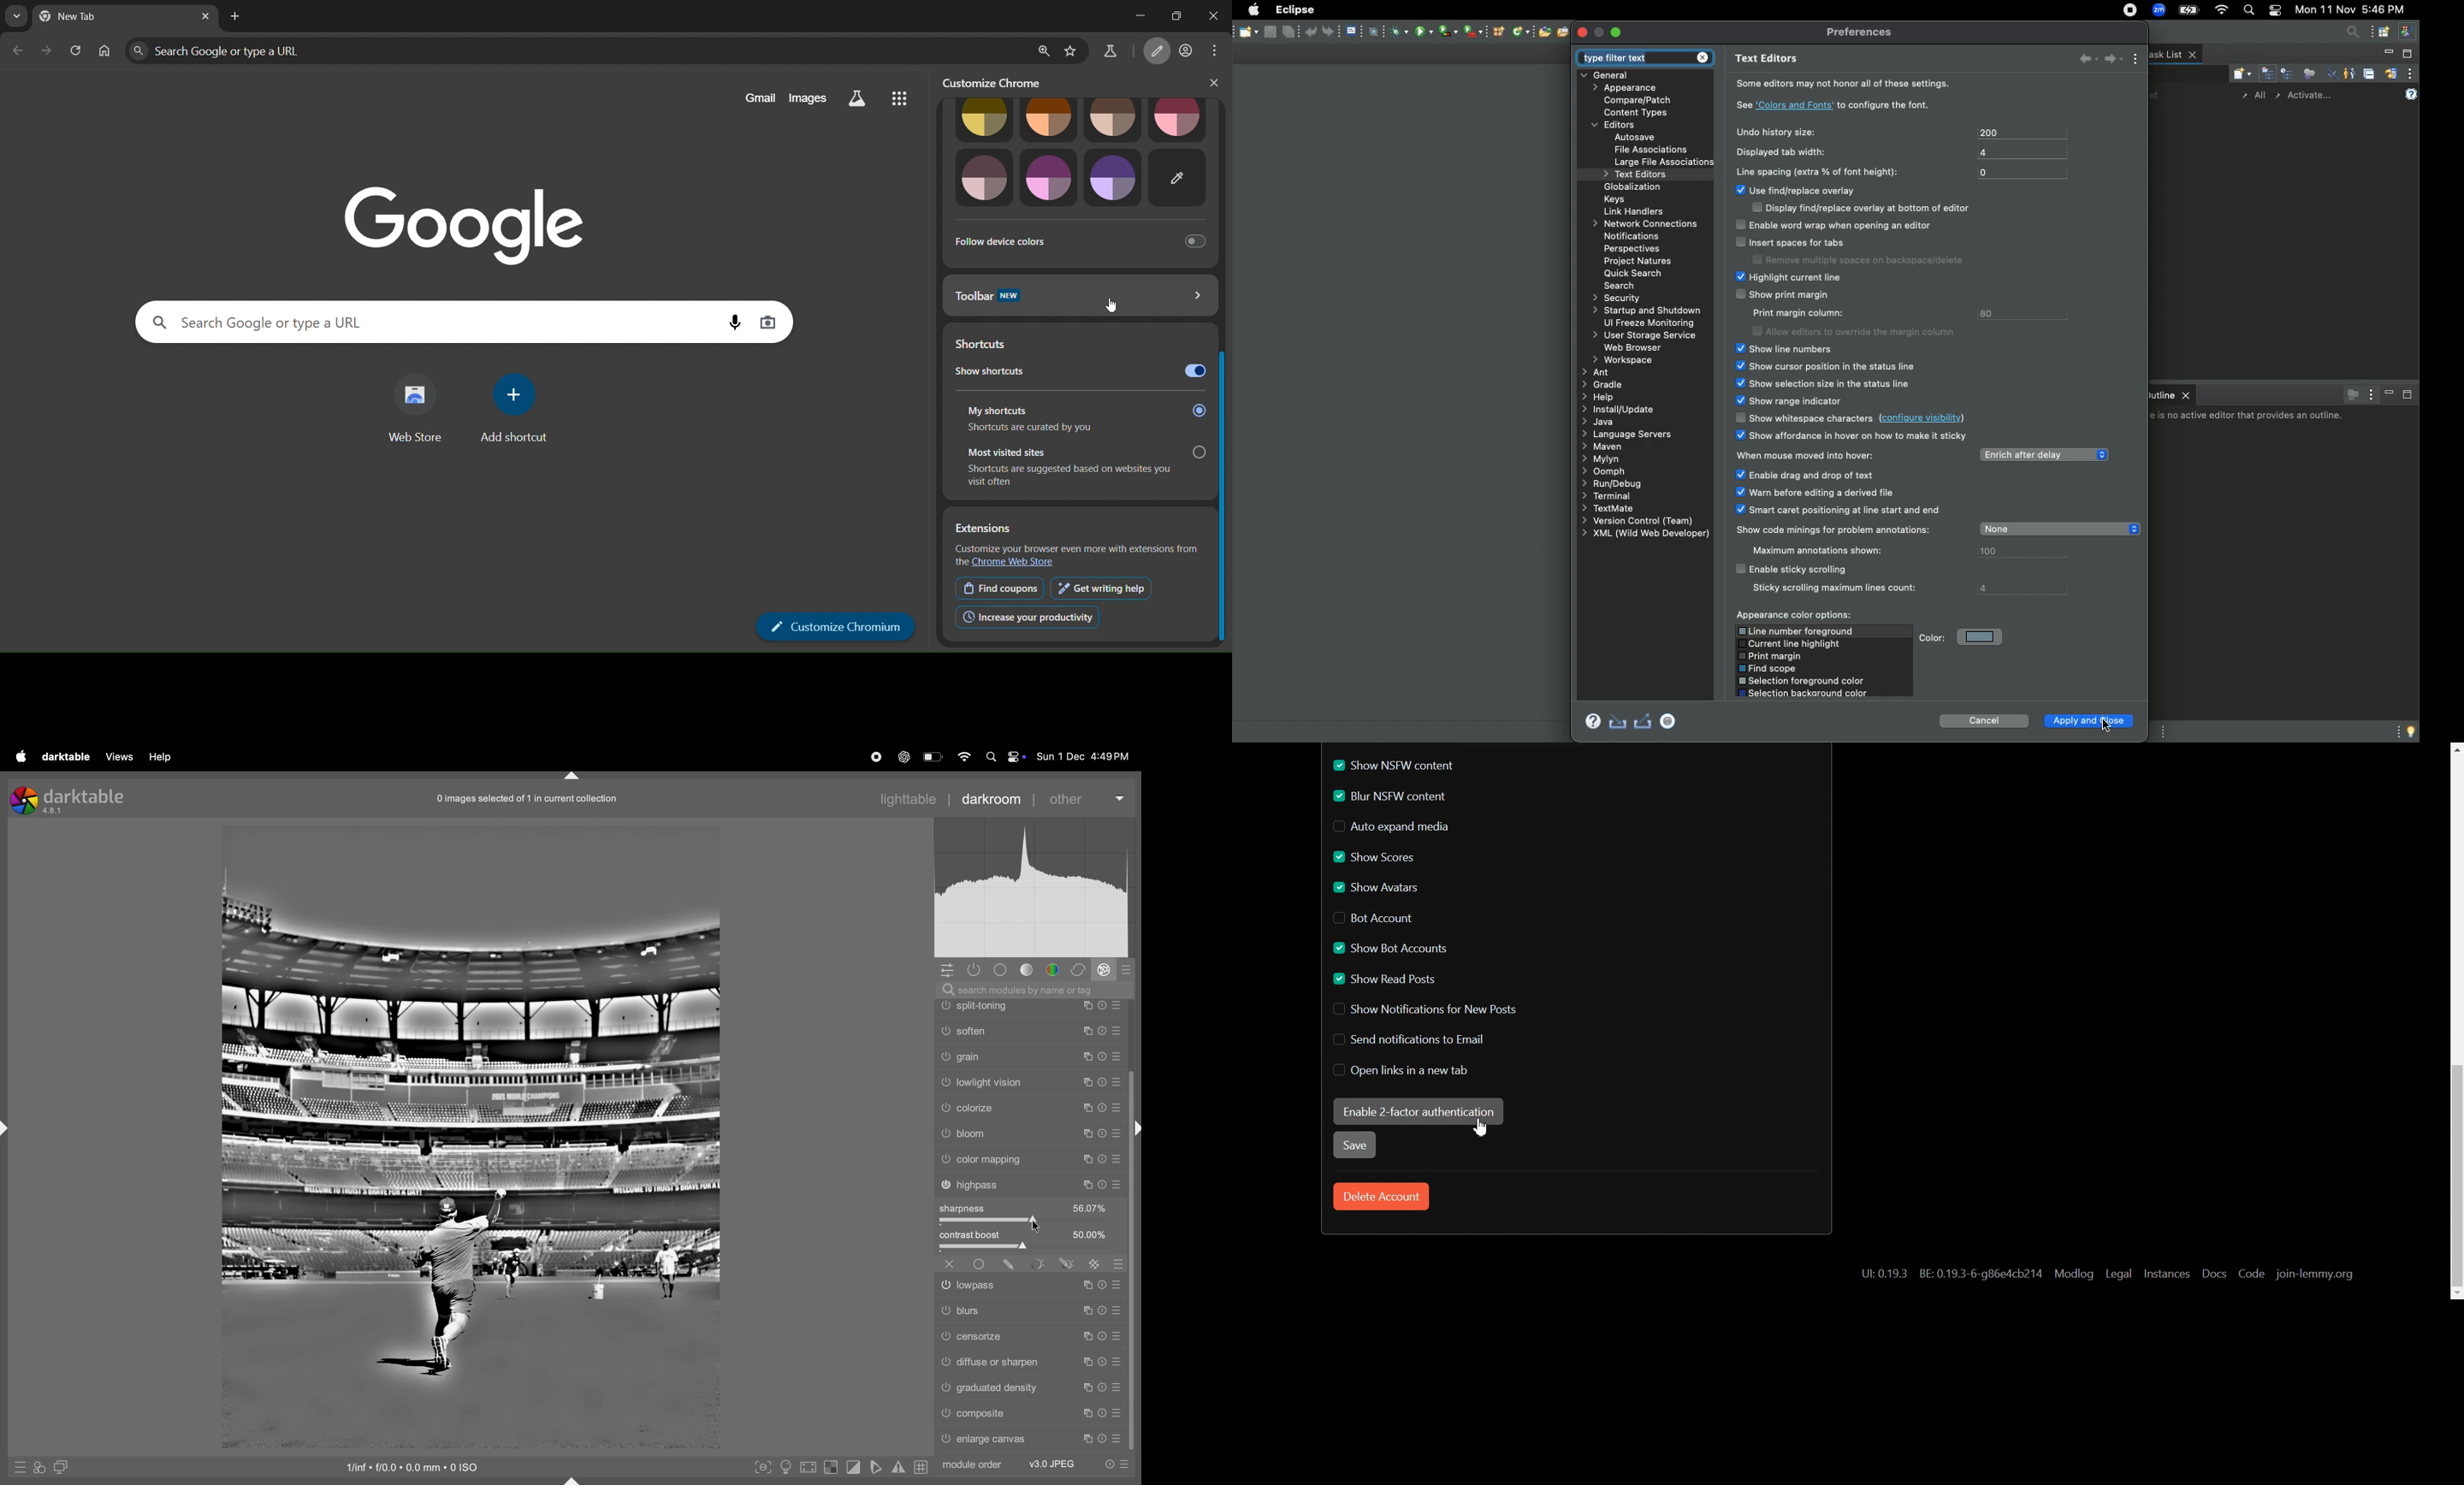 This screenshot has width=2464, height=1512. I want to click on toggle clipping indications, so click(853, 1468).